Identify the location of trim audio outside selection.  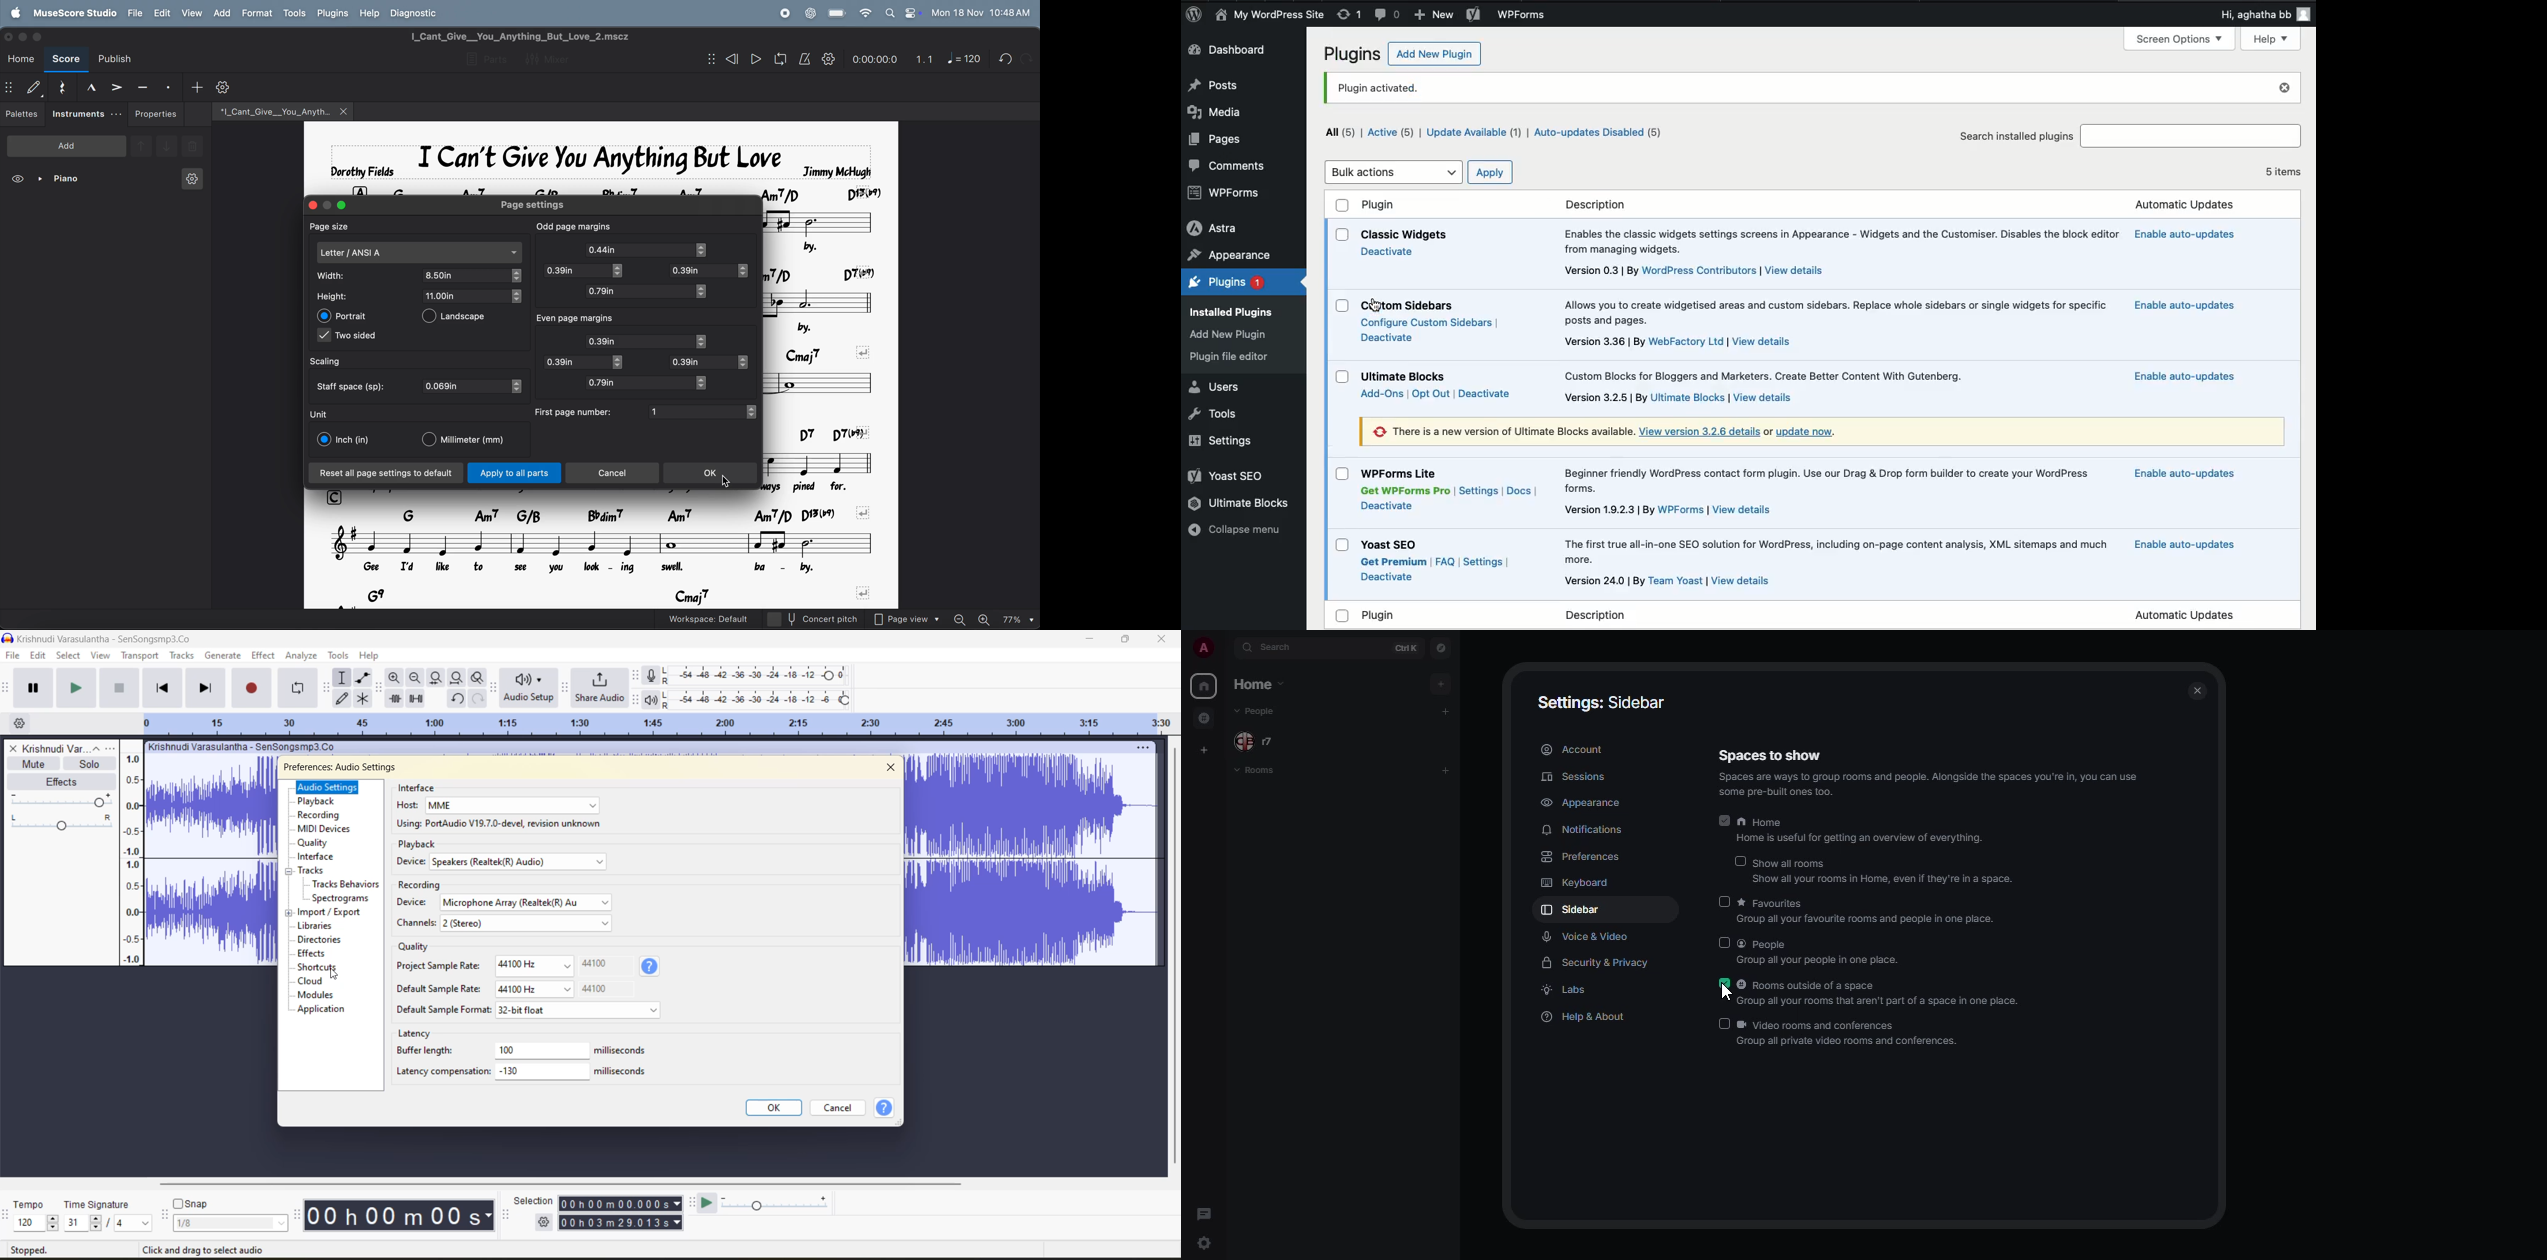
(394, 700).